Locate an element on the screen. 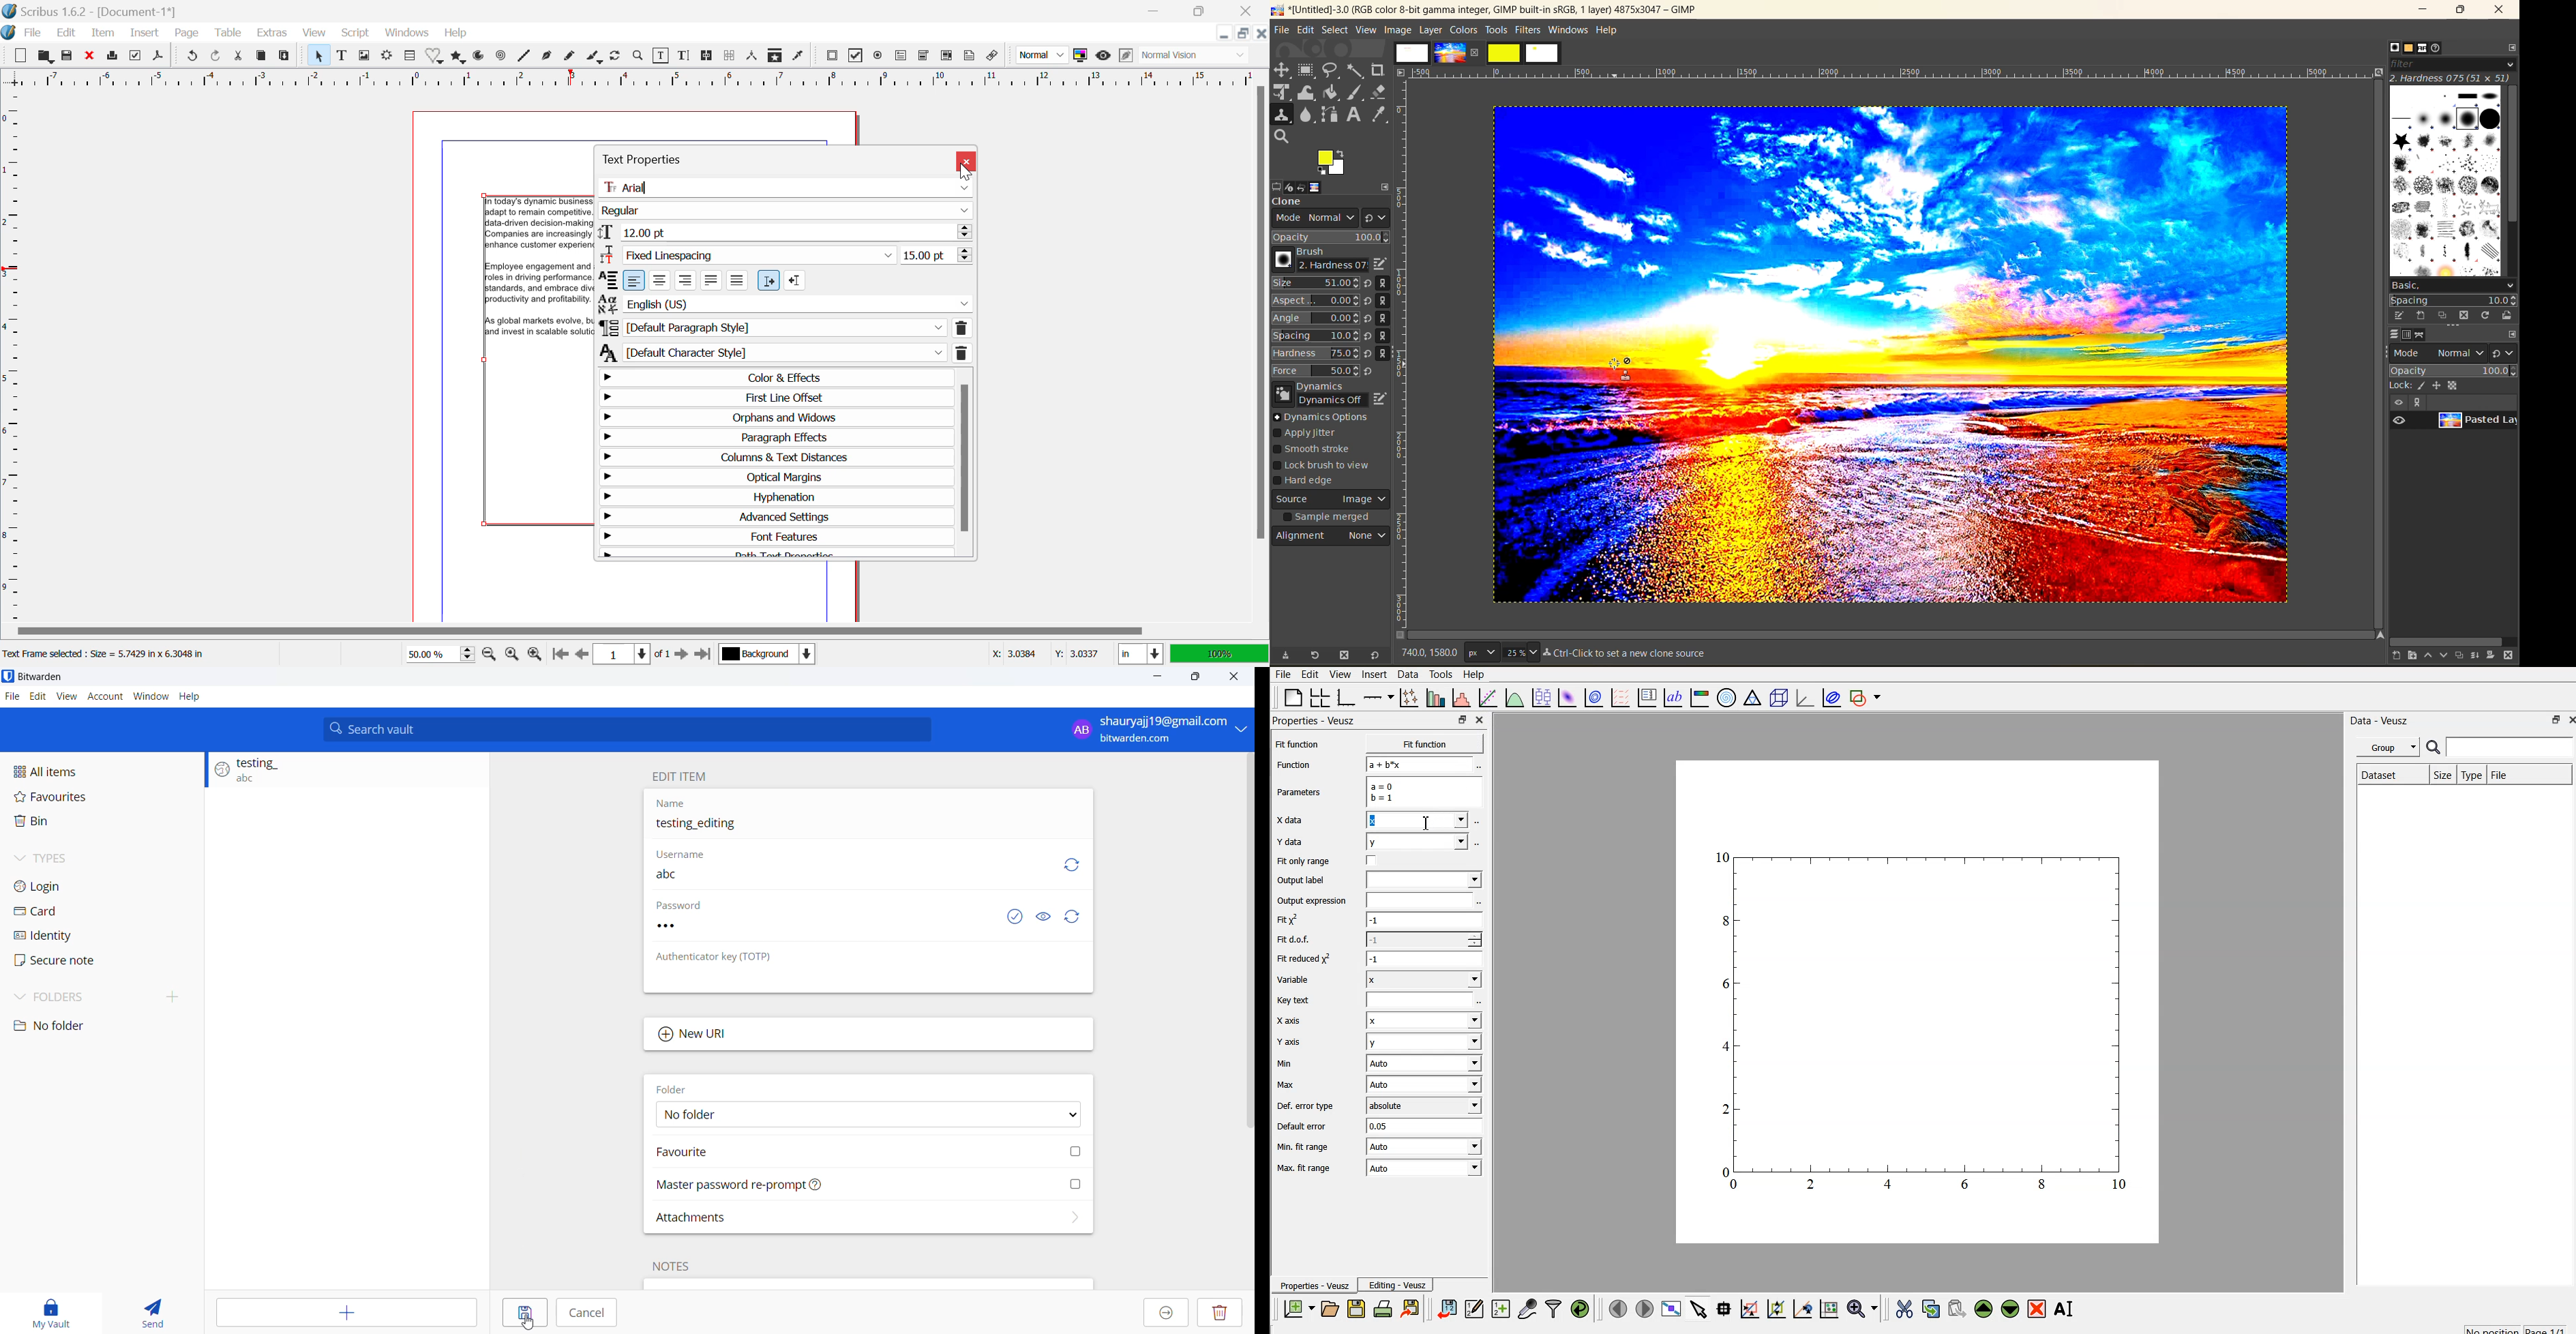 Image resolution: width=2576 pixels, height=1344 pixels. Color & Effects is located at coordinates (774, 377).